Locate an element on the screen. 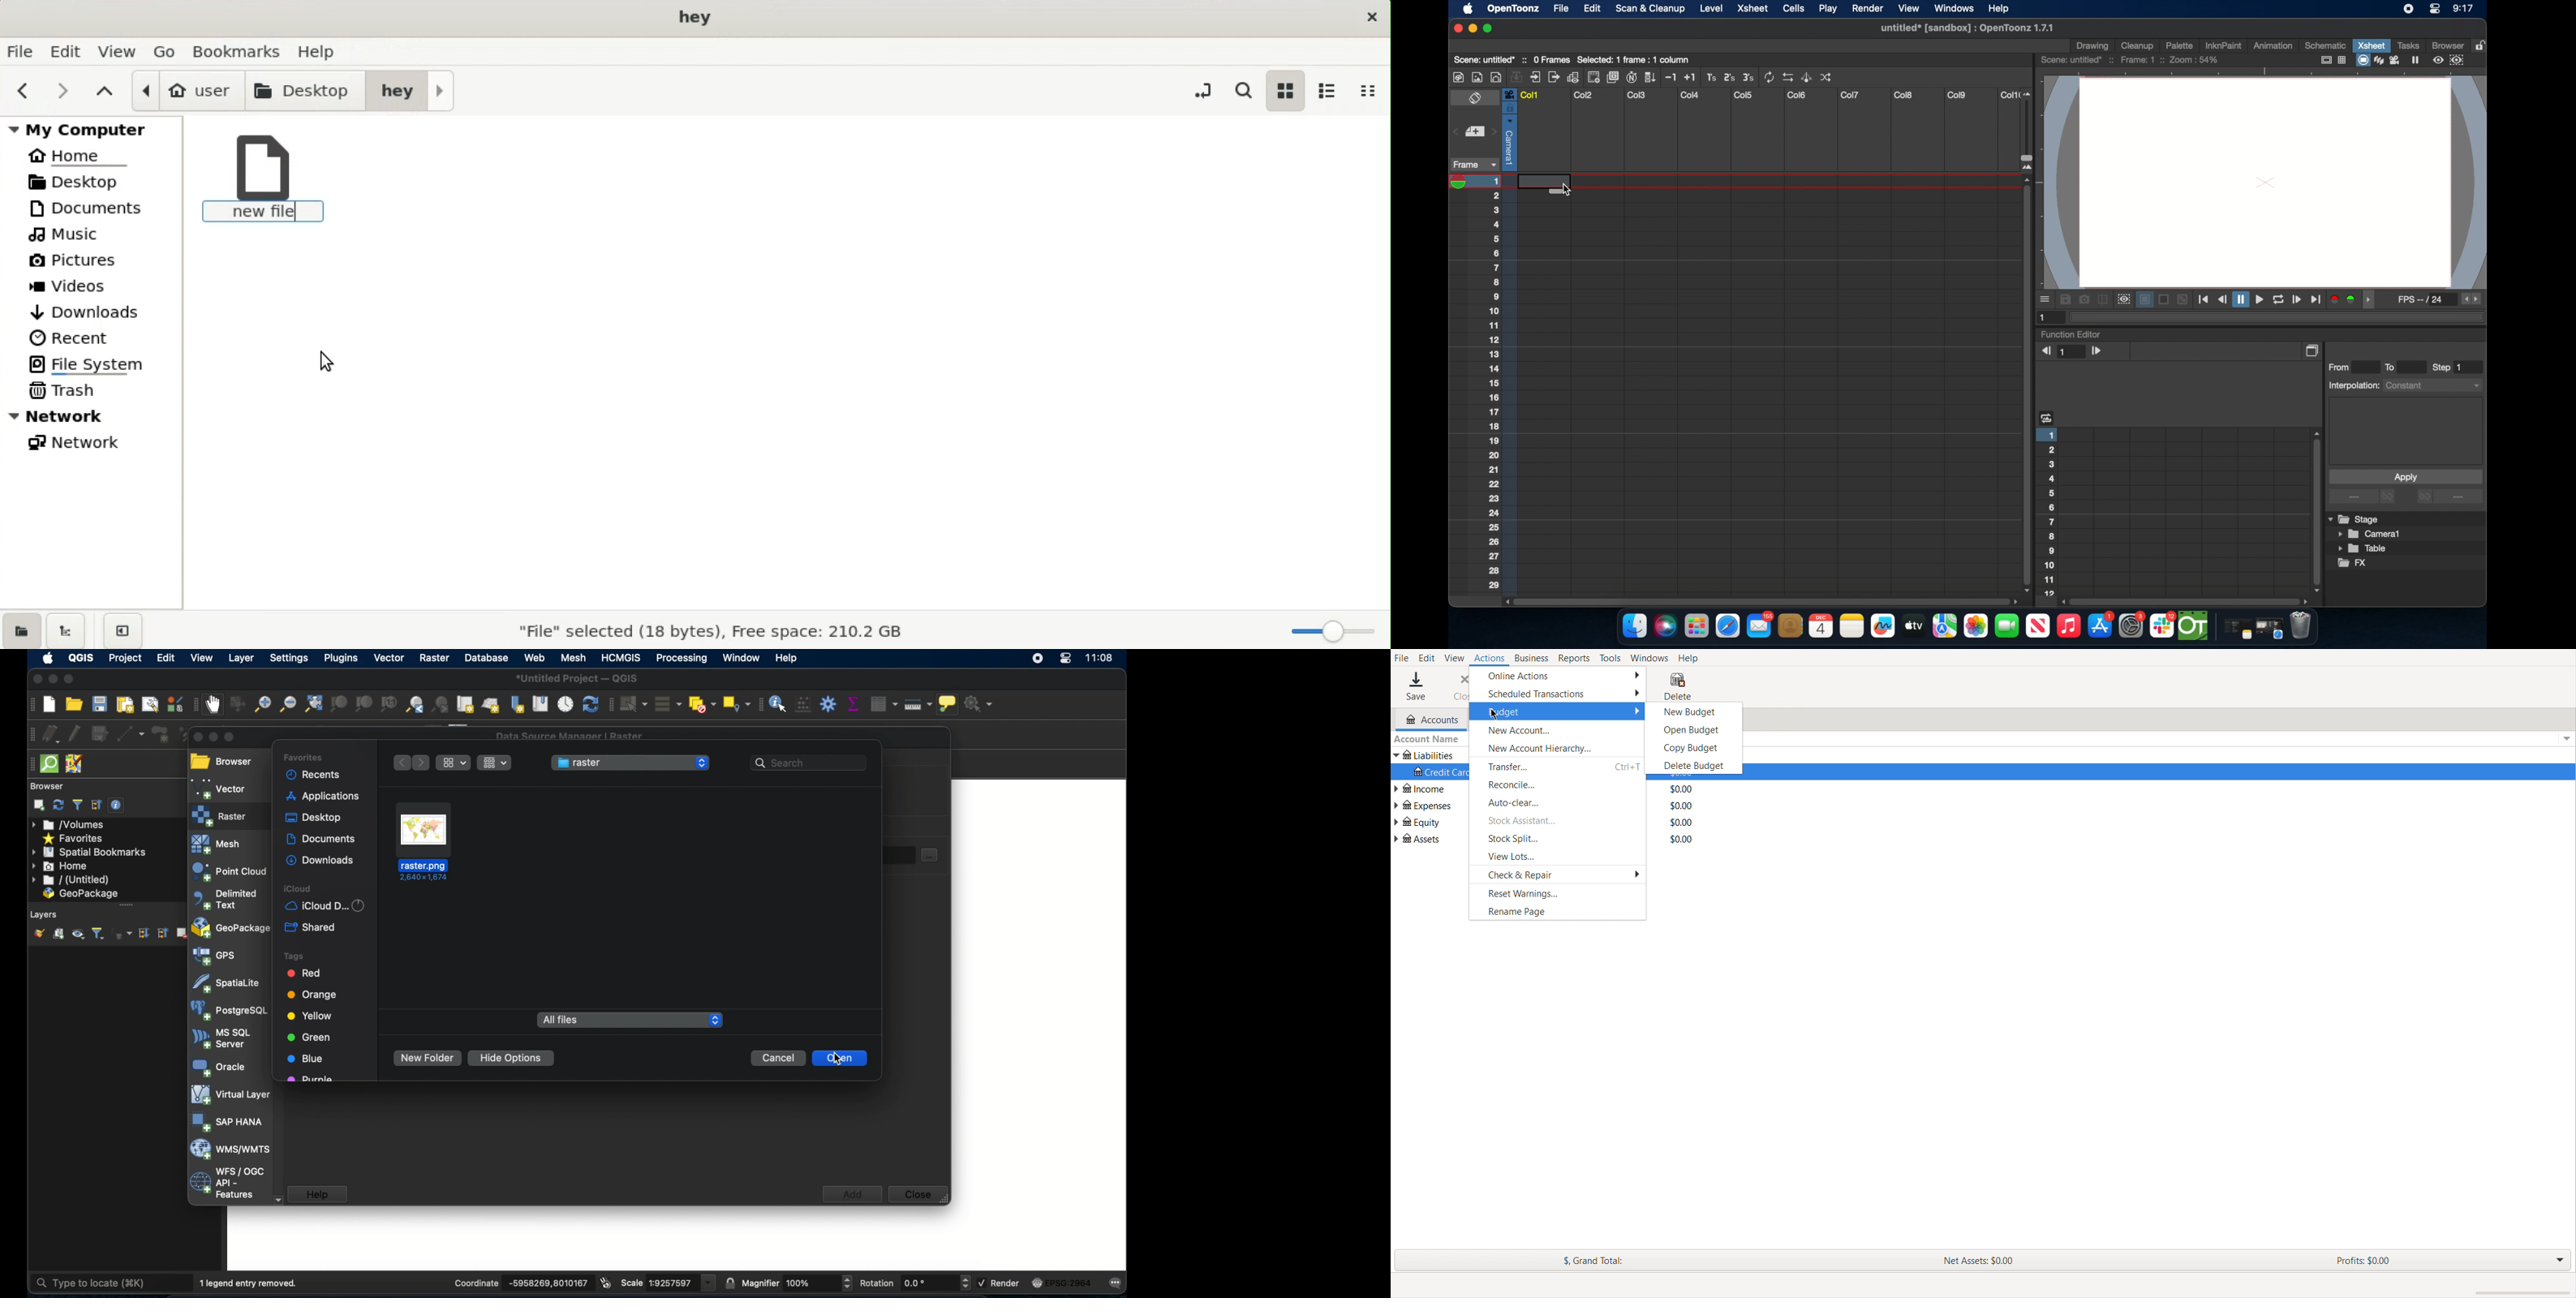 This screenshot has width=2576, height=1316. Increase or decrease is located at coordinates (847, 1283).